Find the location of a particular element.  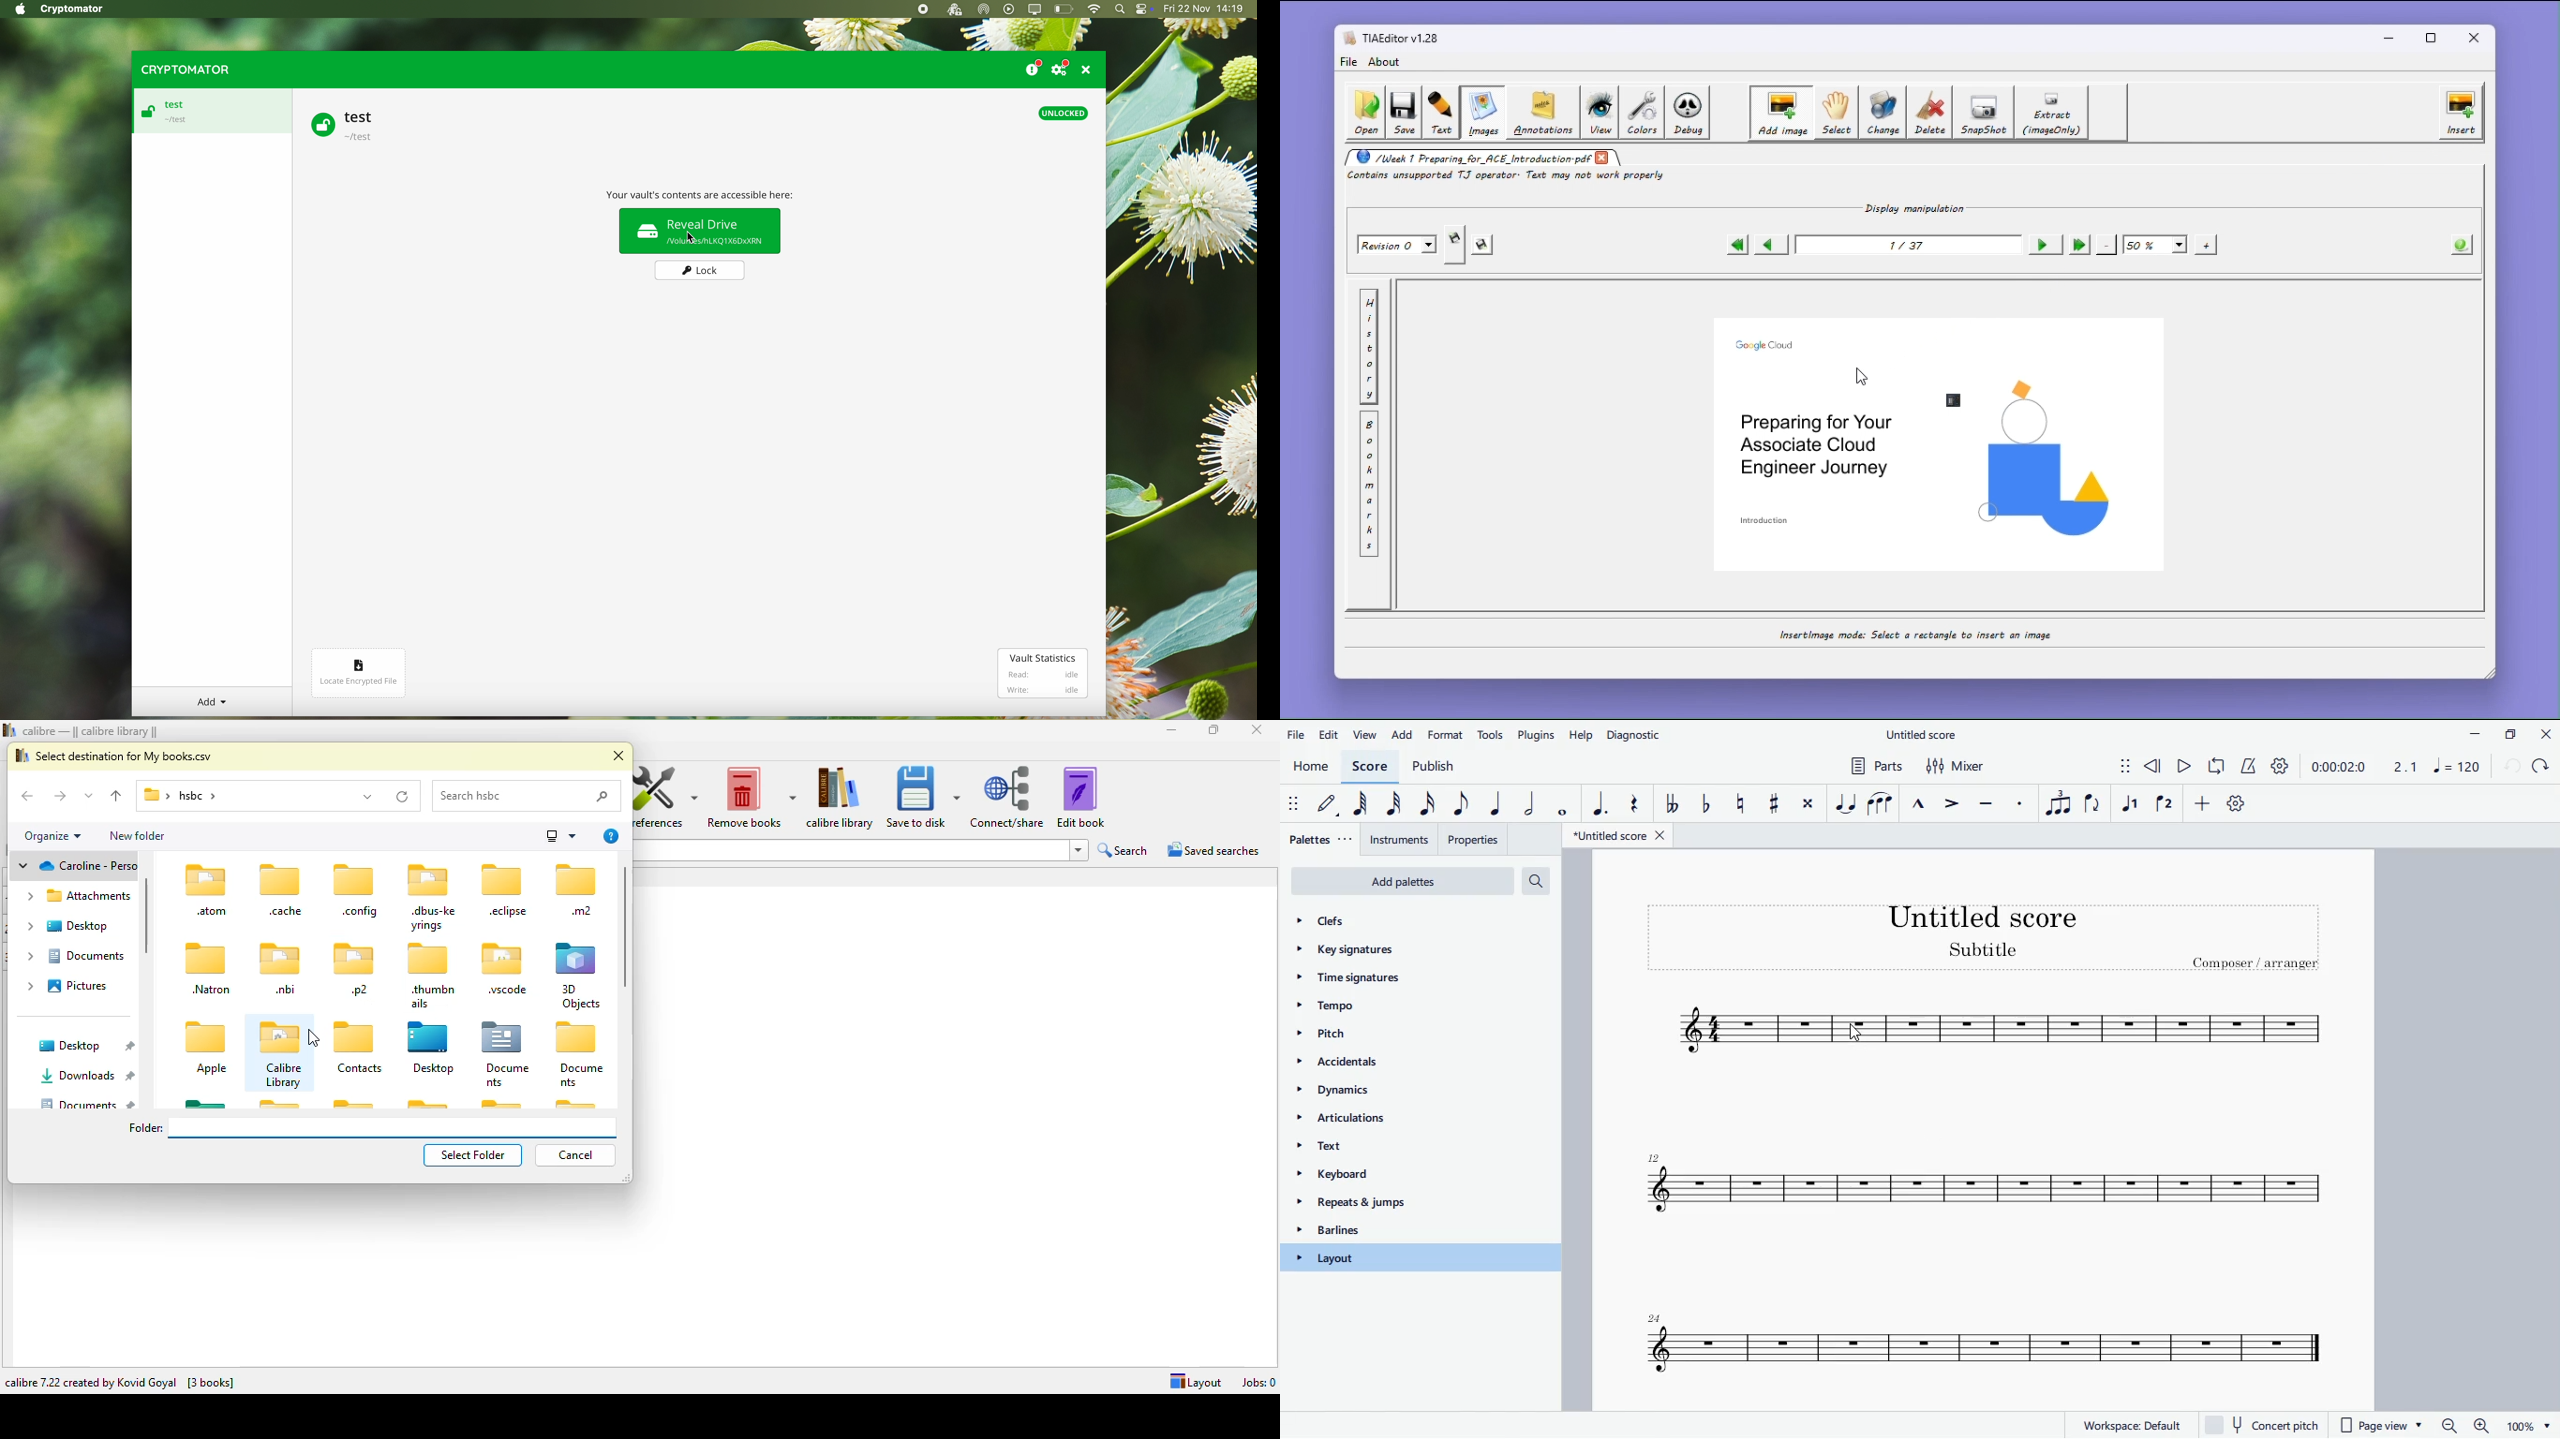

metronome is located at coordinates (2250, 767).